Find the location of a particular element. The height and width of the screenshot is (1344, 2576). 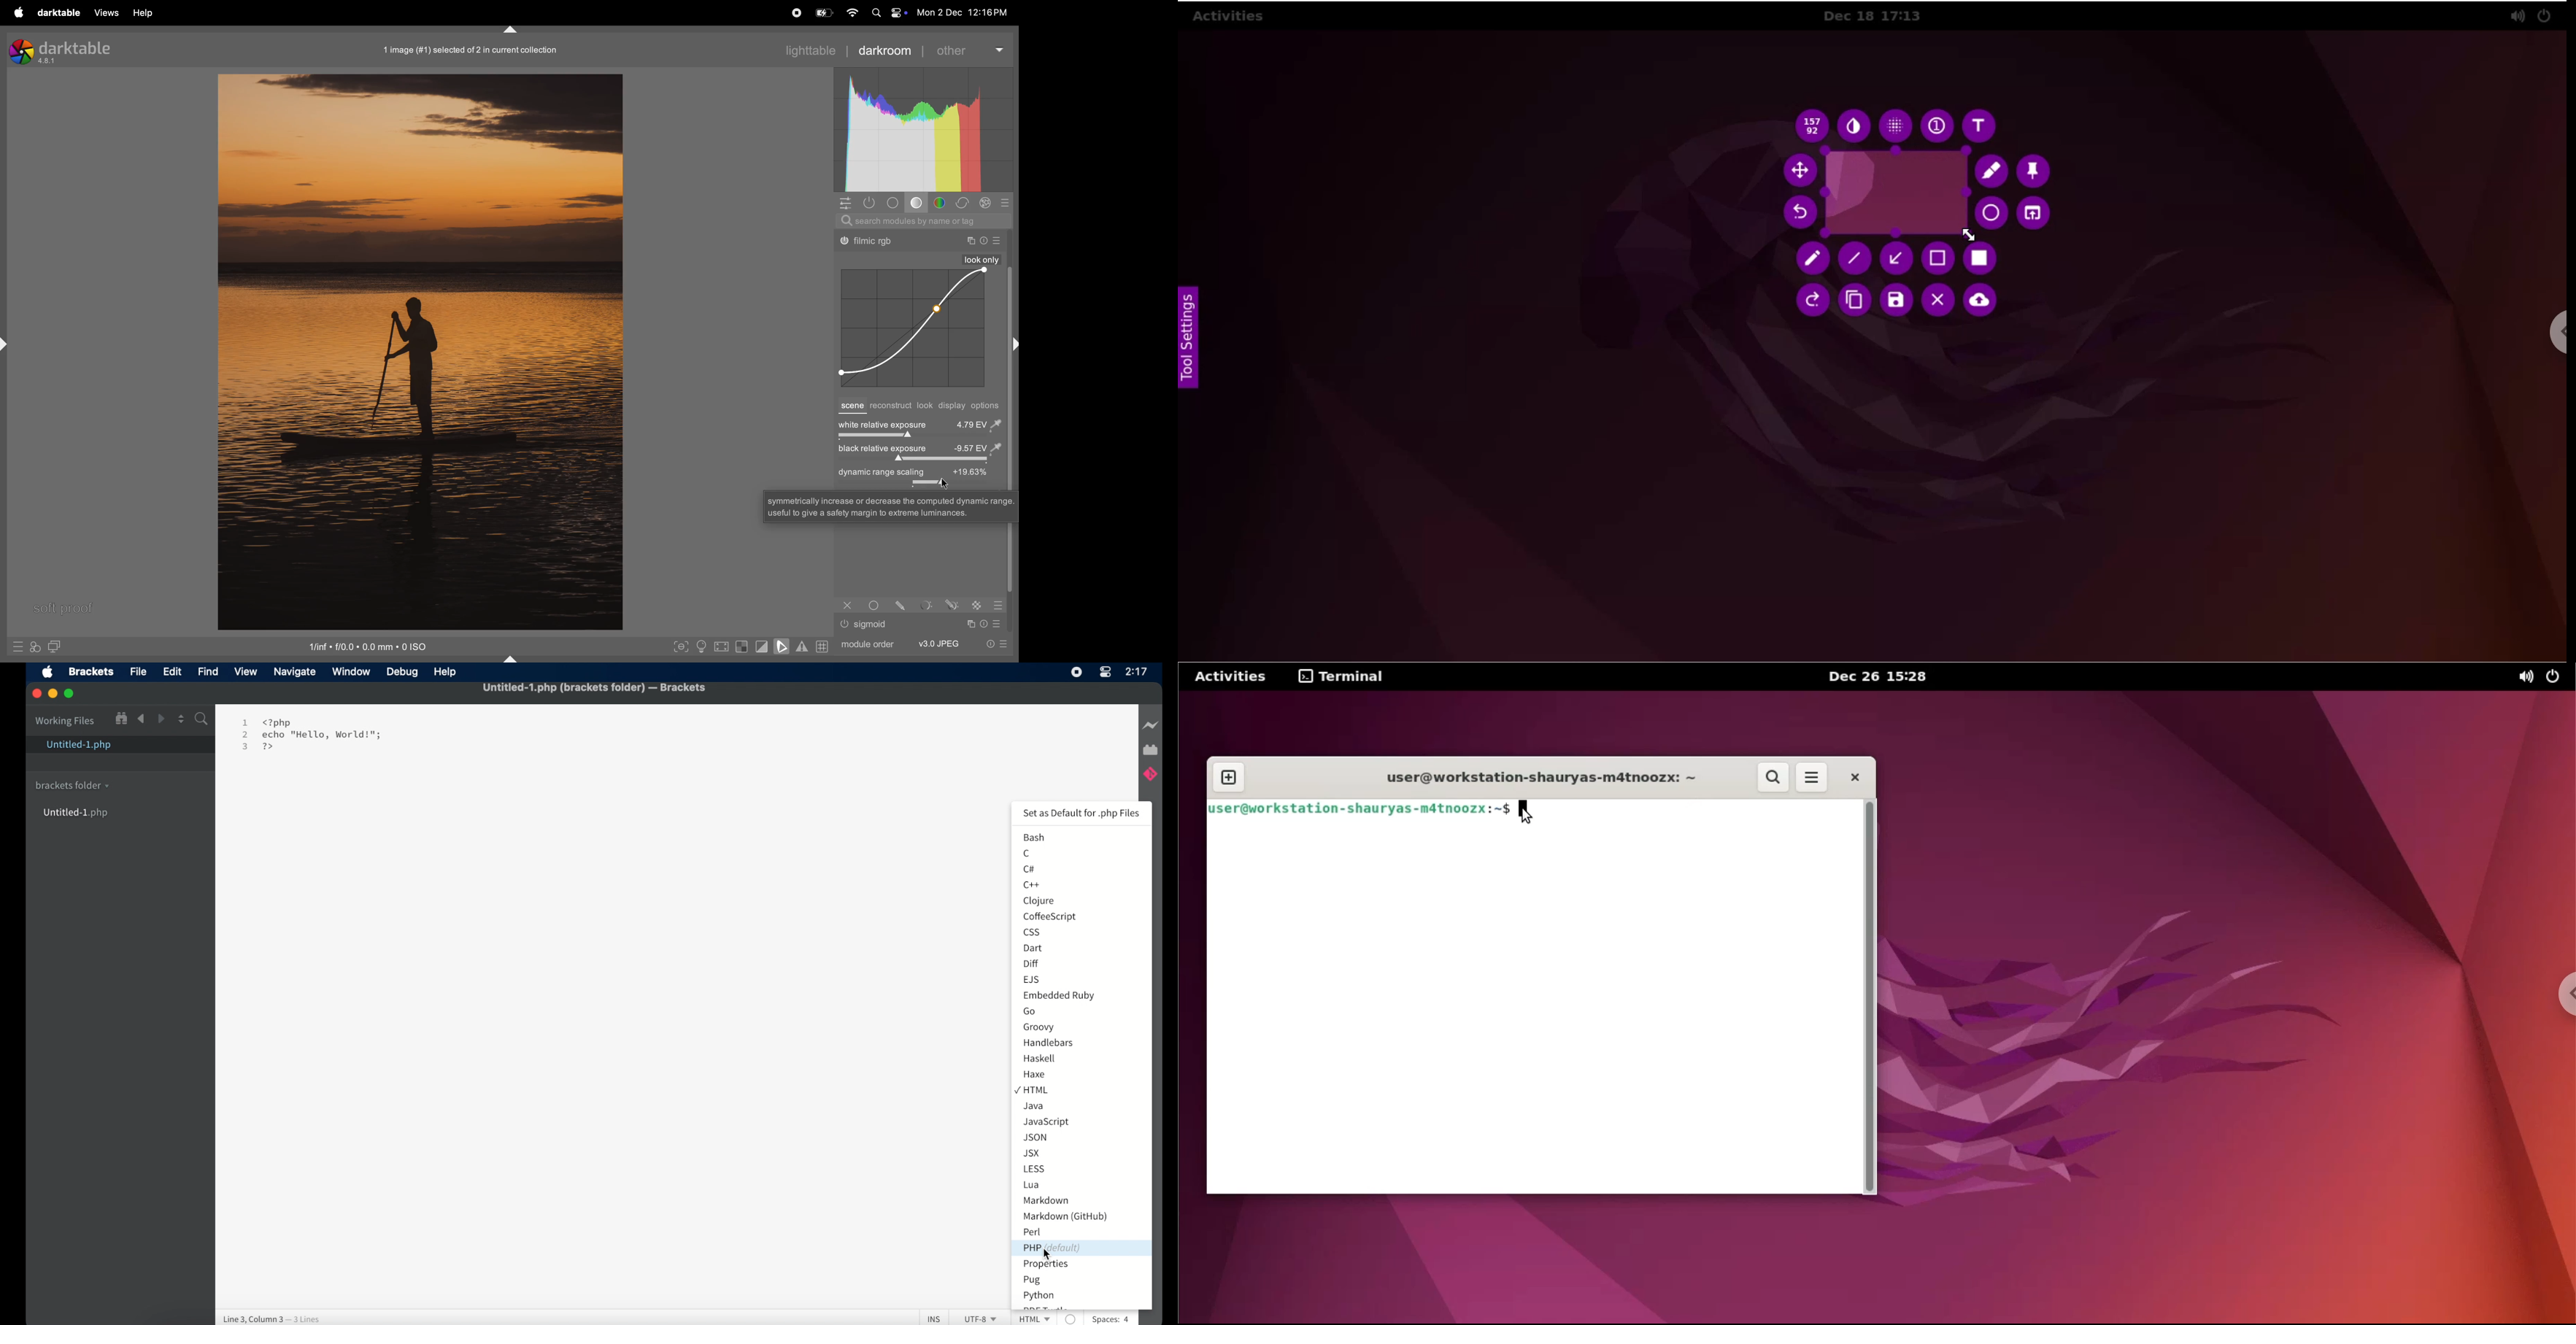

 is located at coordinates (984, 241).